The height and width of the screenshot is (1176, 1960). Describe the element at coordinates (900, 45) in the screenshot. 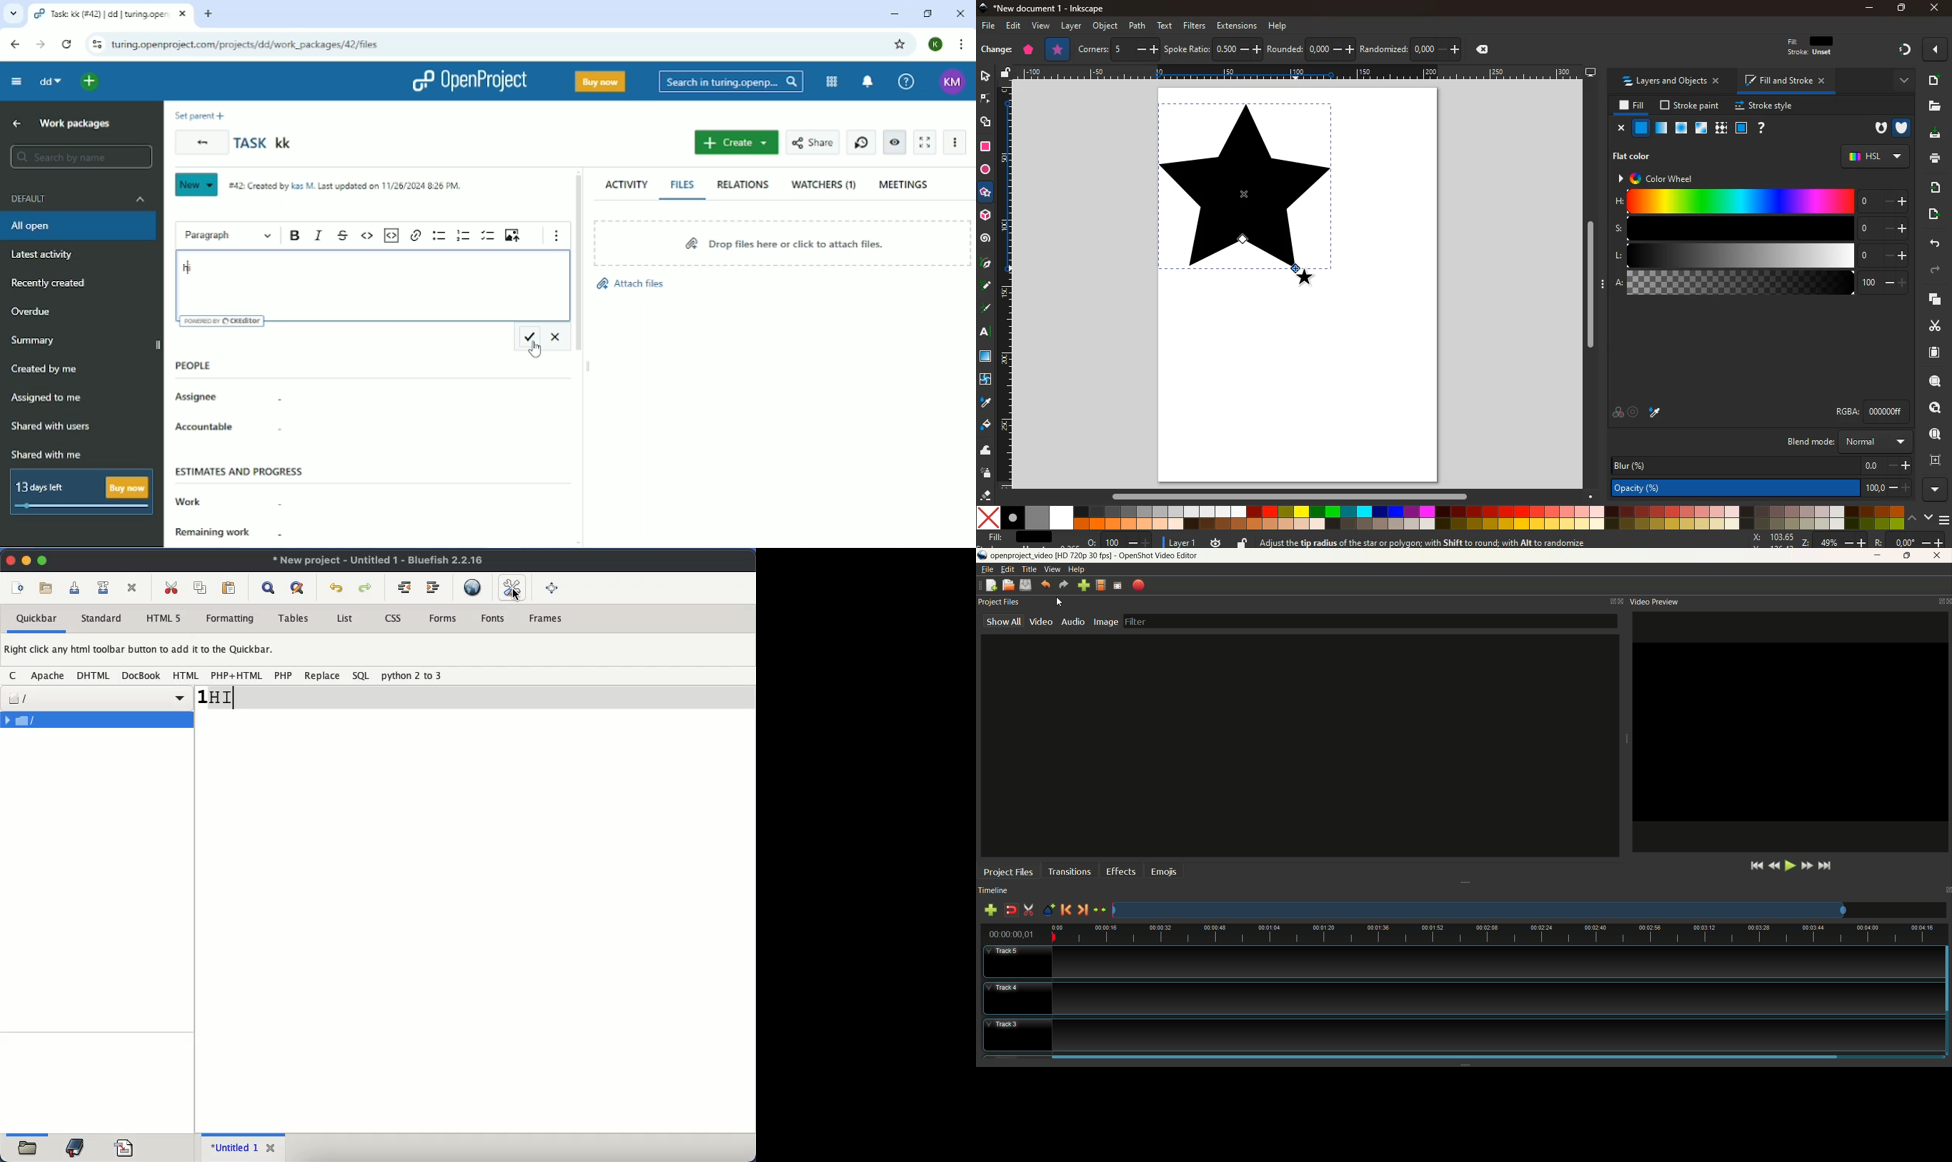

I see `Bookmark this tab` at that location.